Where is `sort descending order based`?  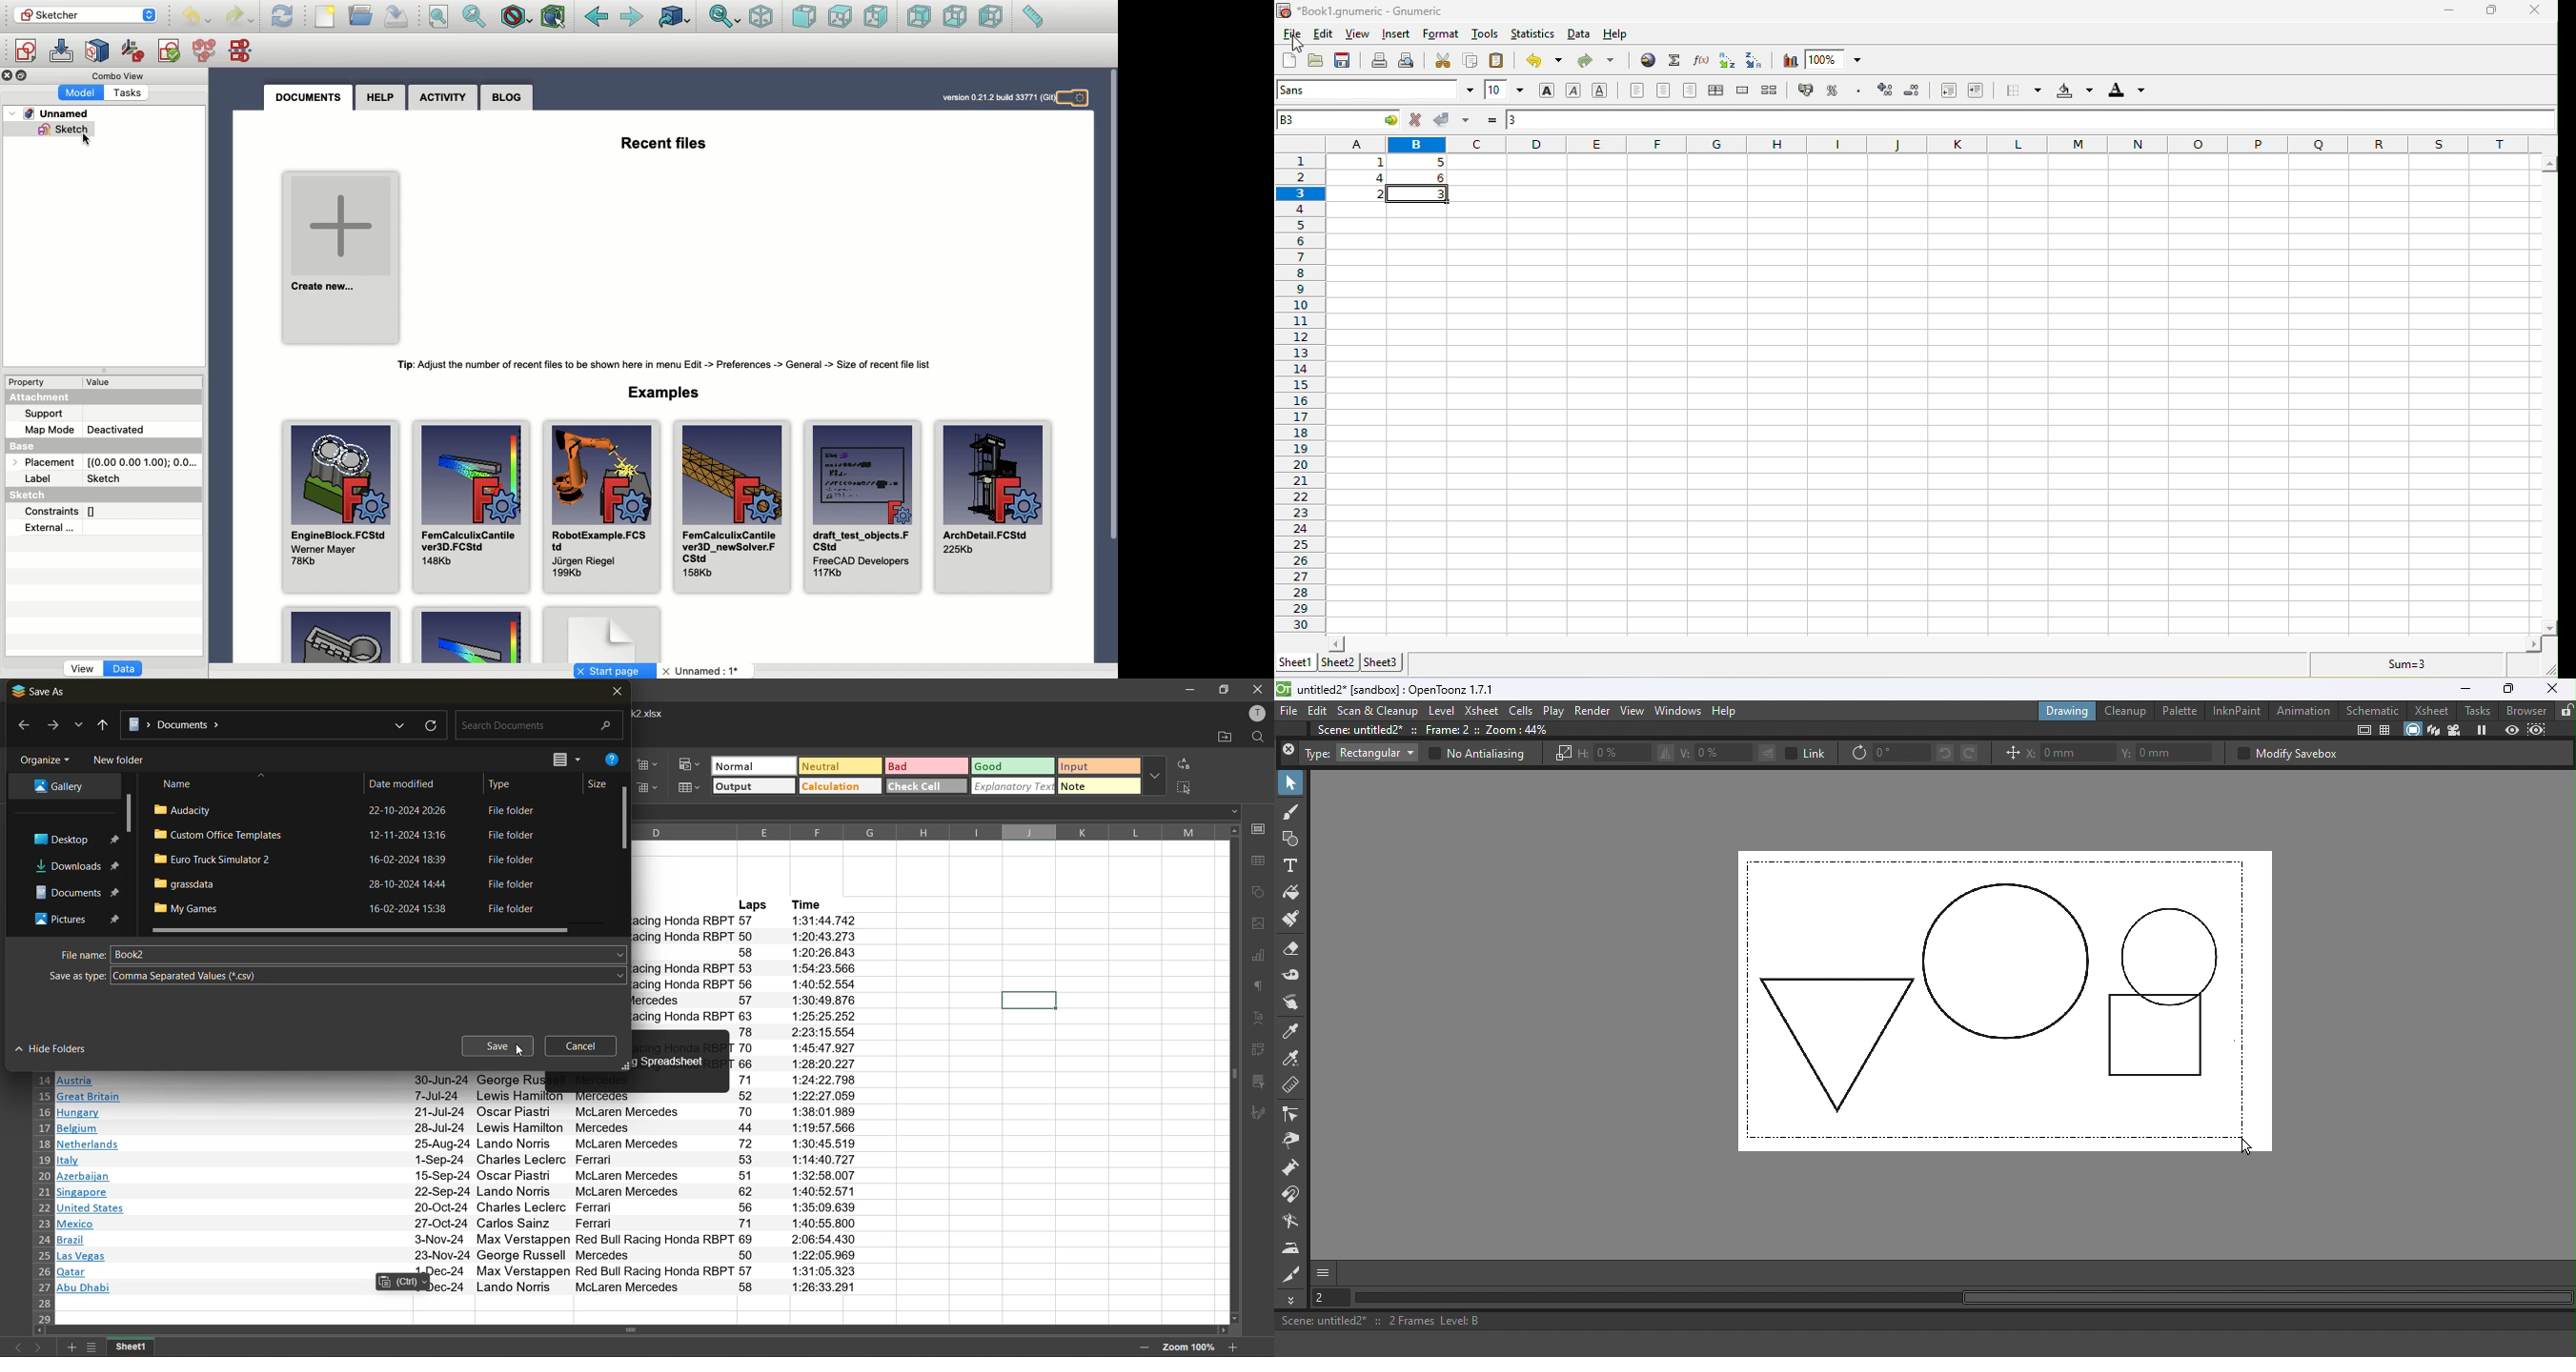 sort descending order based is located at coordinates (1758, 61).